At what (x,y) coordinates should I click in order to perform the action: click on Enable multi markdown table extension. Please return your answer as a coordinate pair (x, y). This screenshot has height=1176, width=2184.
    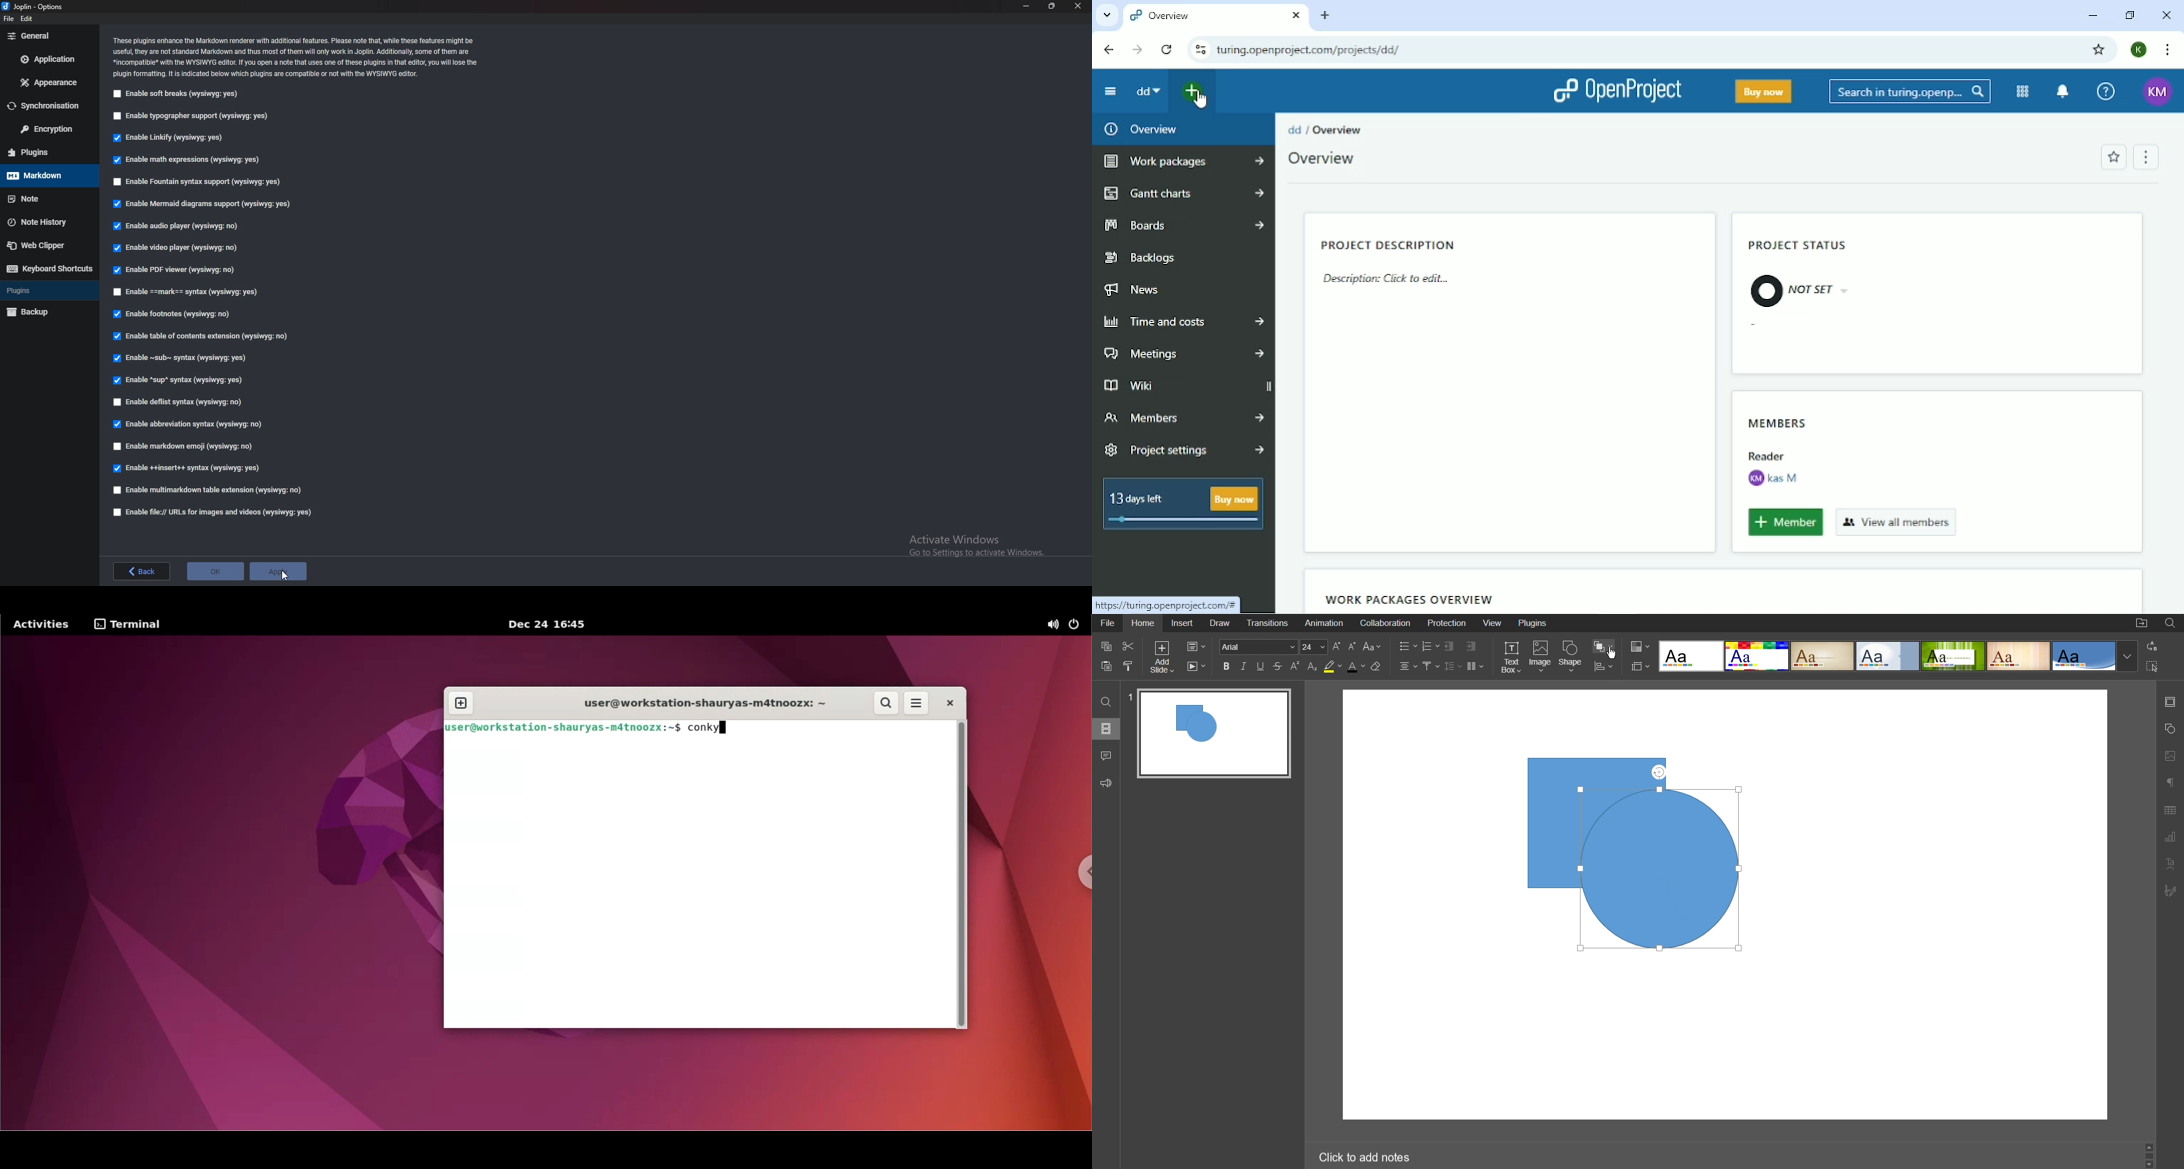
    Looking at the image, I should click on (208, 490).